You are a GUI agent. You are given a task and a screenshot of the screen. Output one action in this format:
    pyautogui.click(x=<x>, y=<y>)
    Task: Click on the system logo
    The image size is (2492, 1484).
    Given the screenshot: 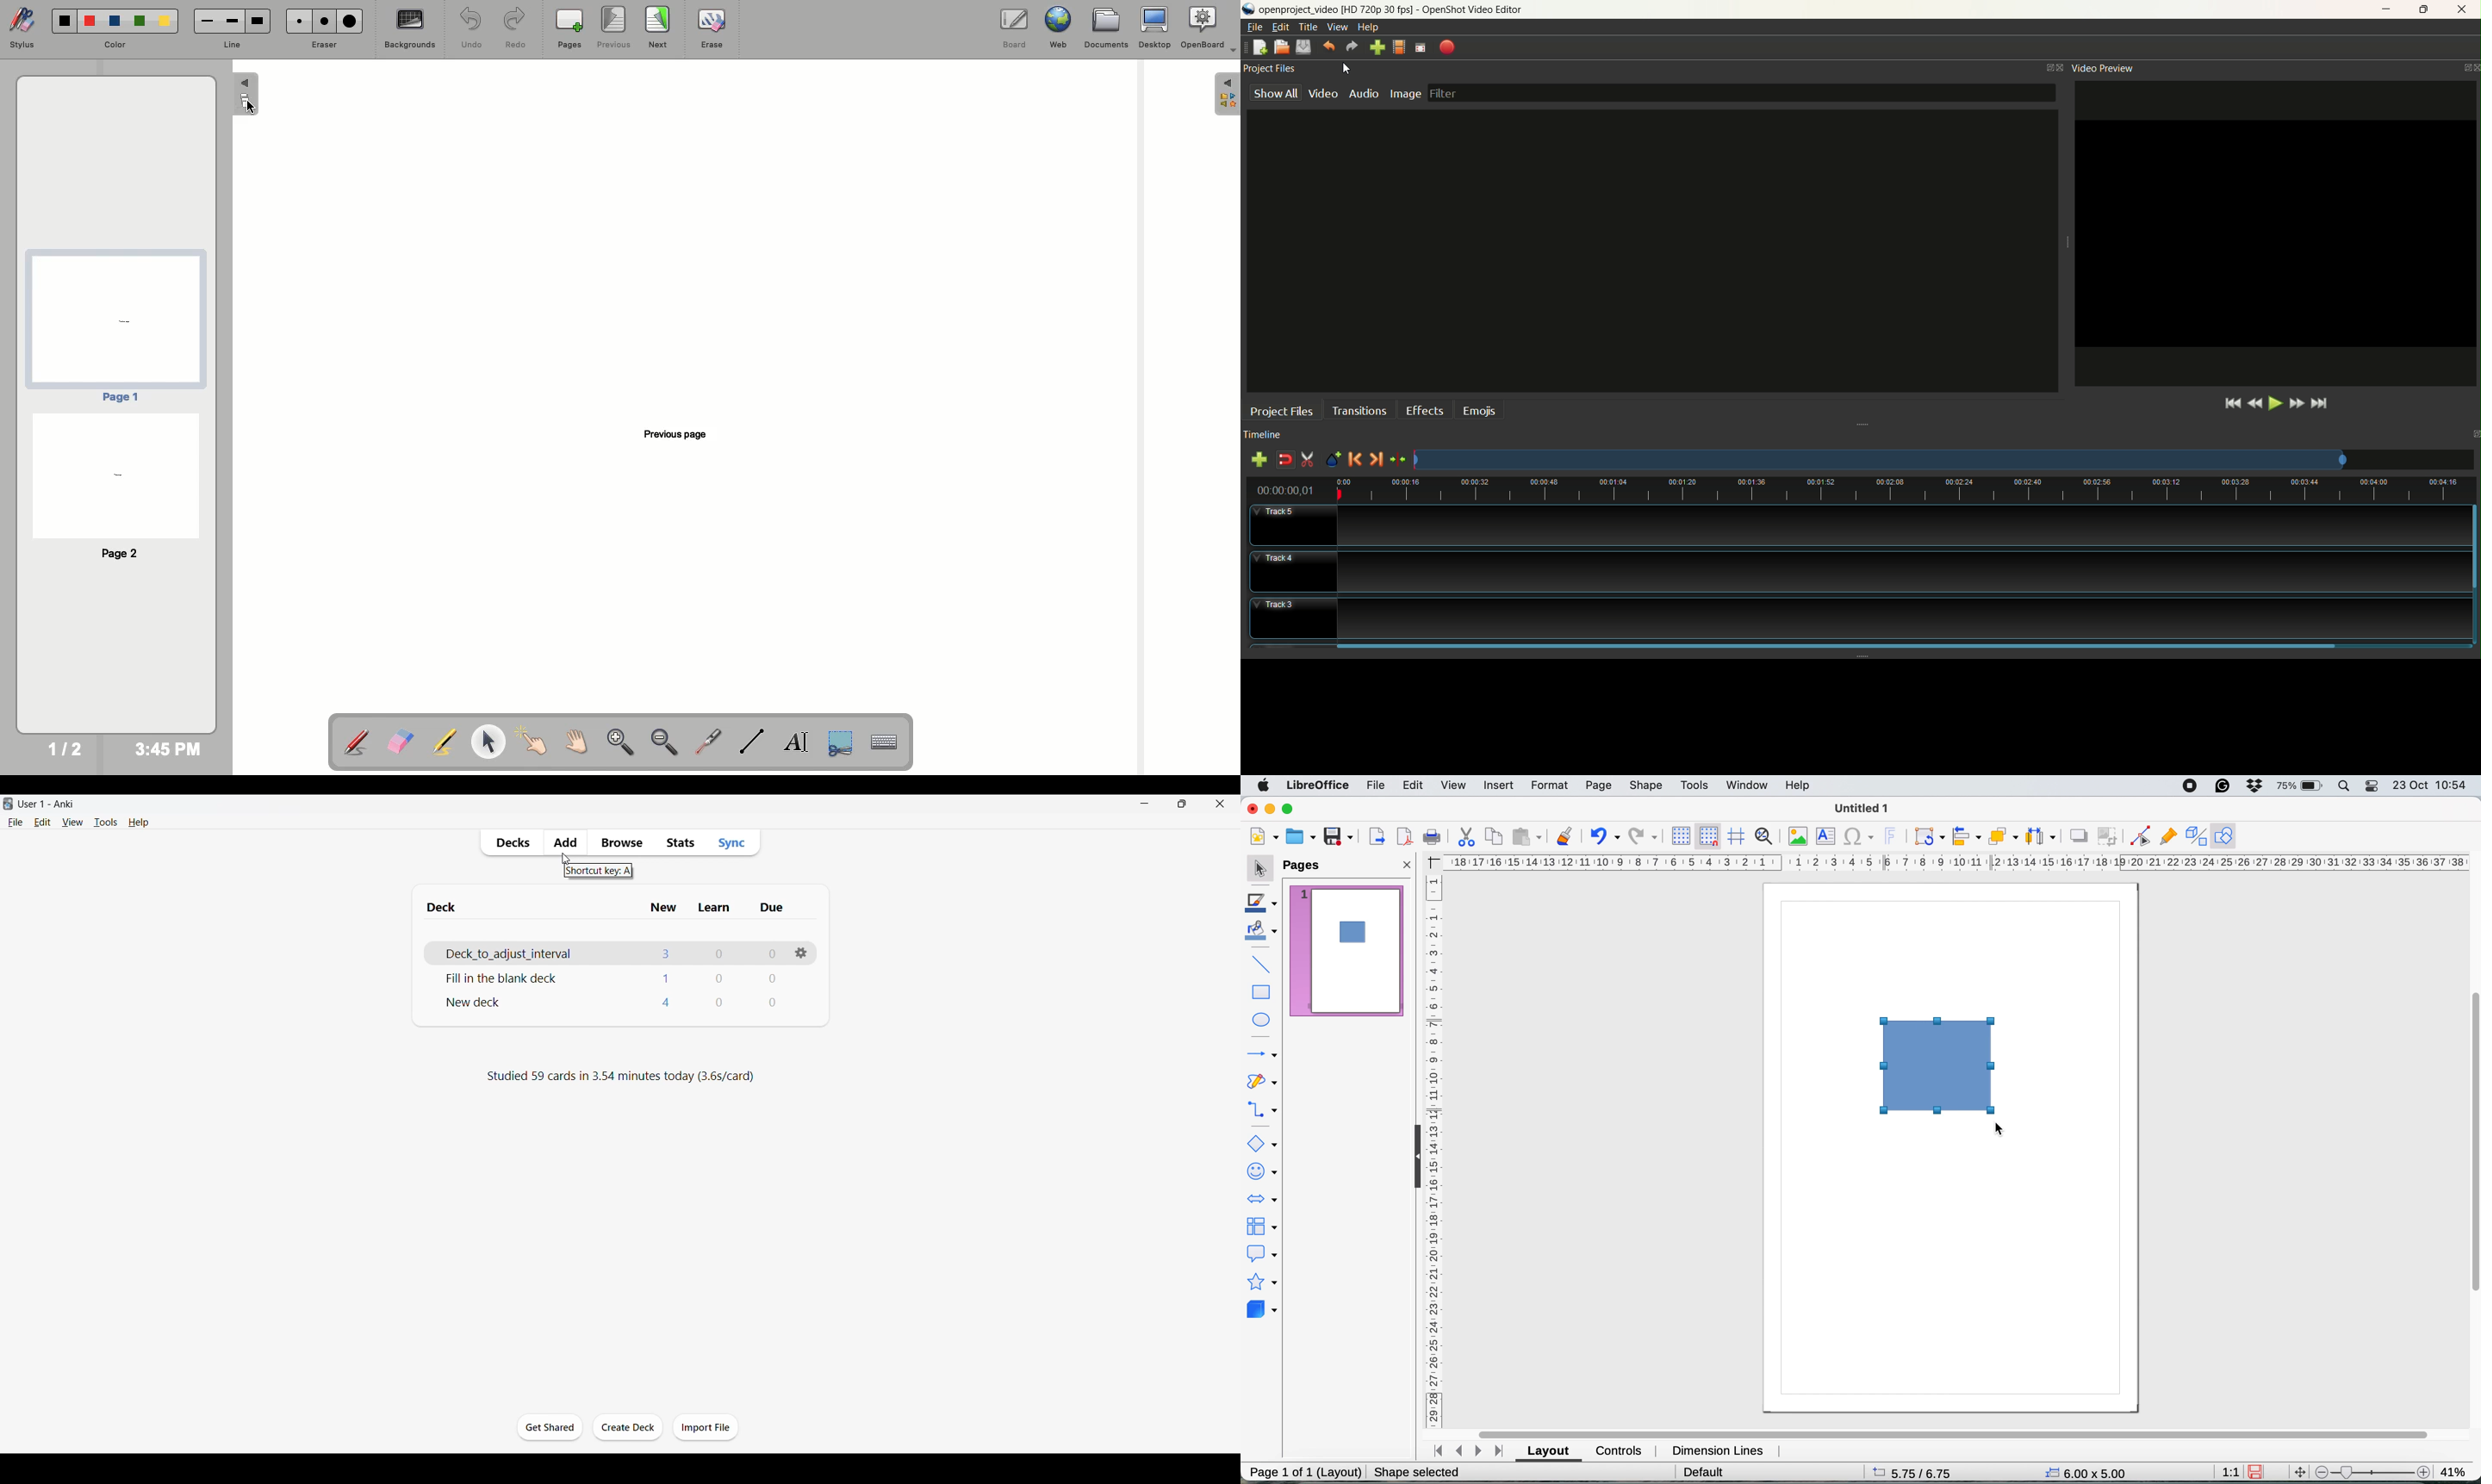 What is the action you would take?
    pyautogui.click(x=1261, y=788)
    